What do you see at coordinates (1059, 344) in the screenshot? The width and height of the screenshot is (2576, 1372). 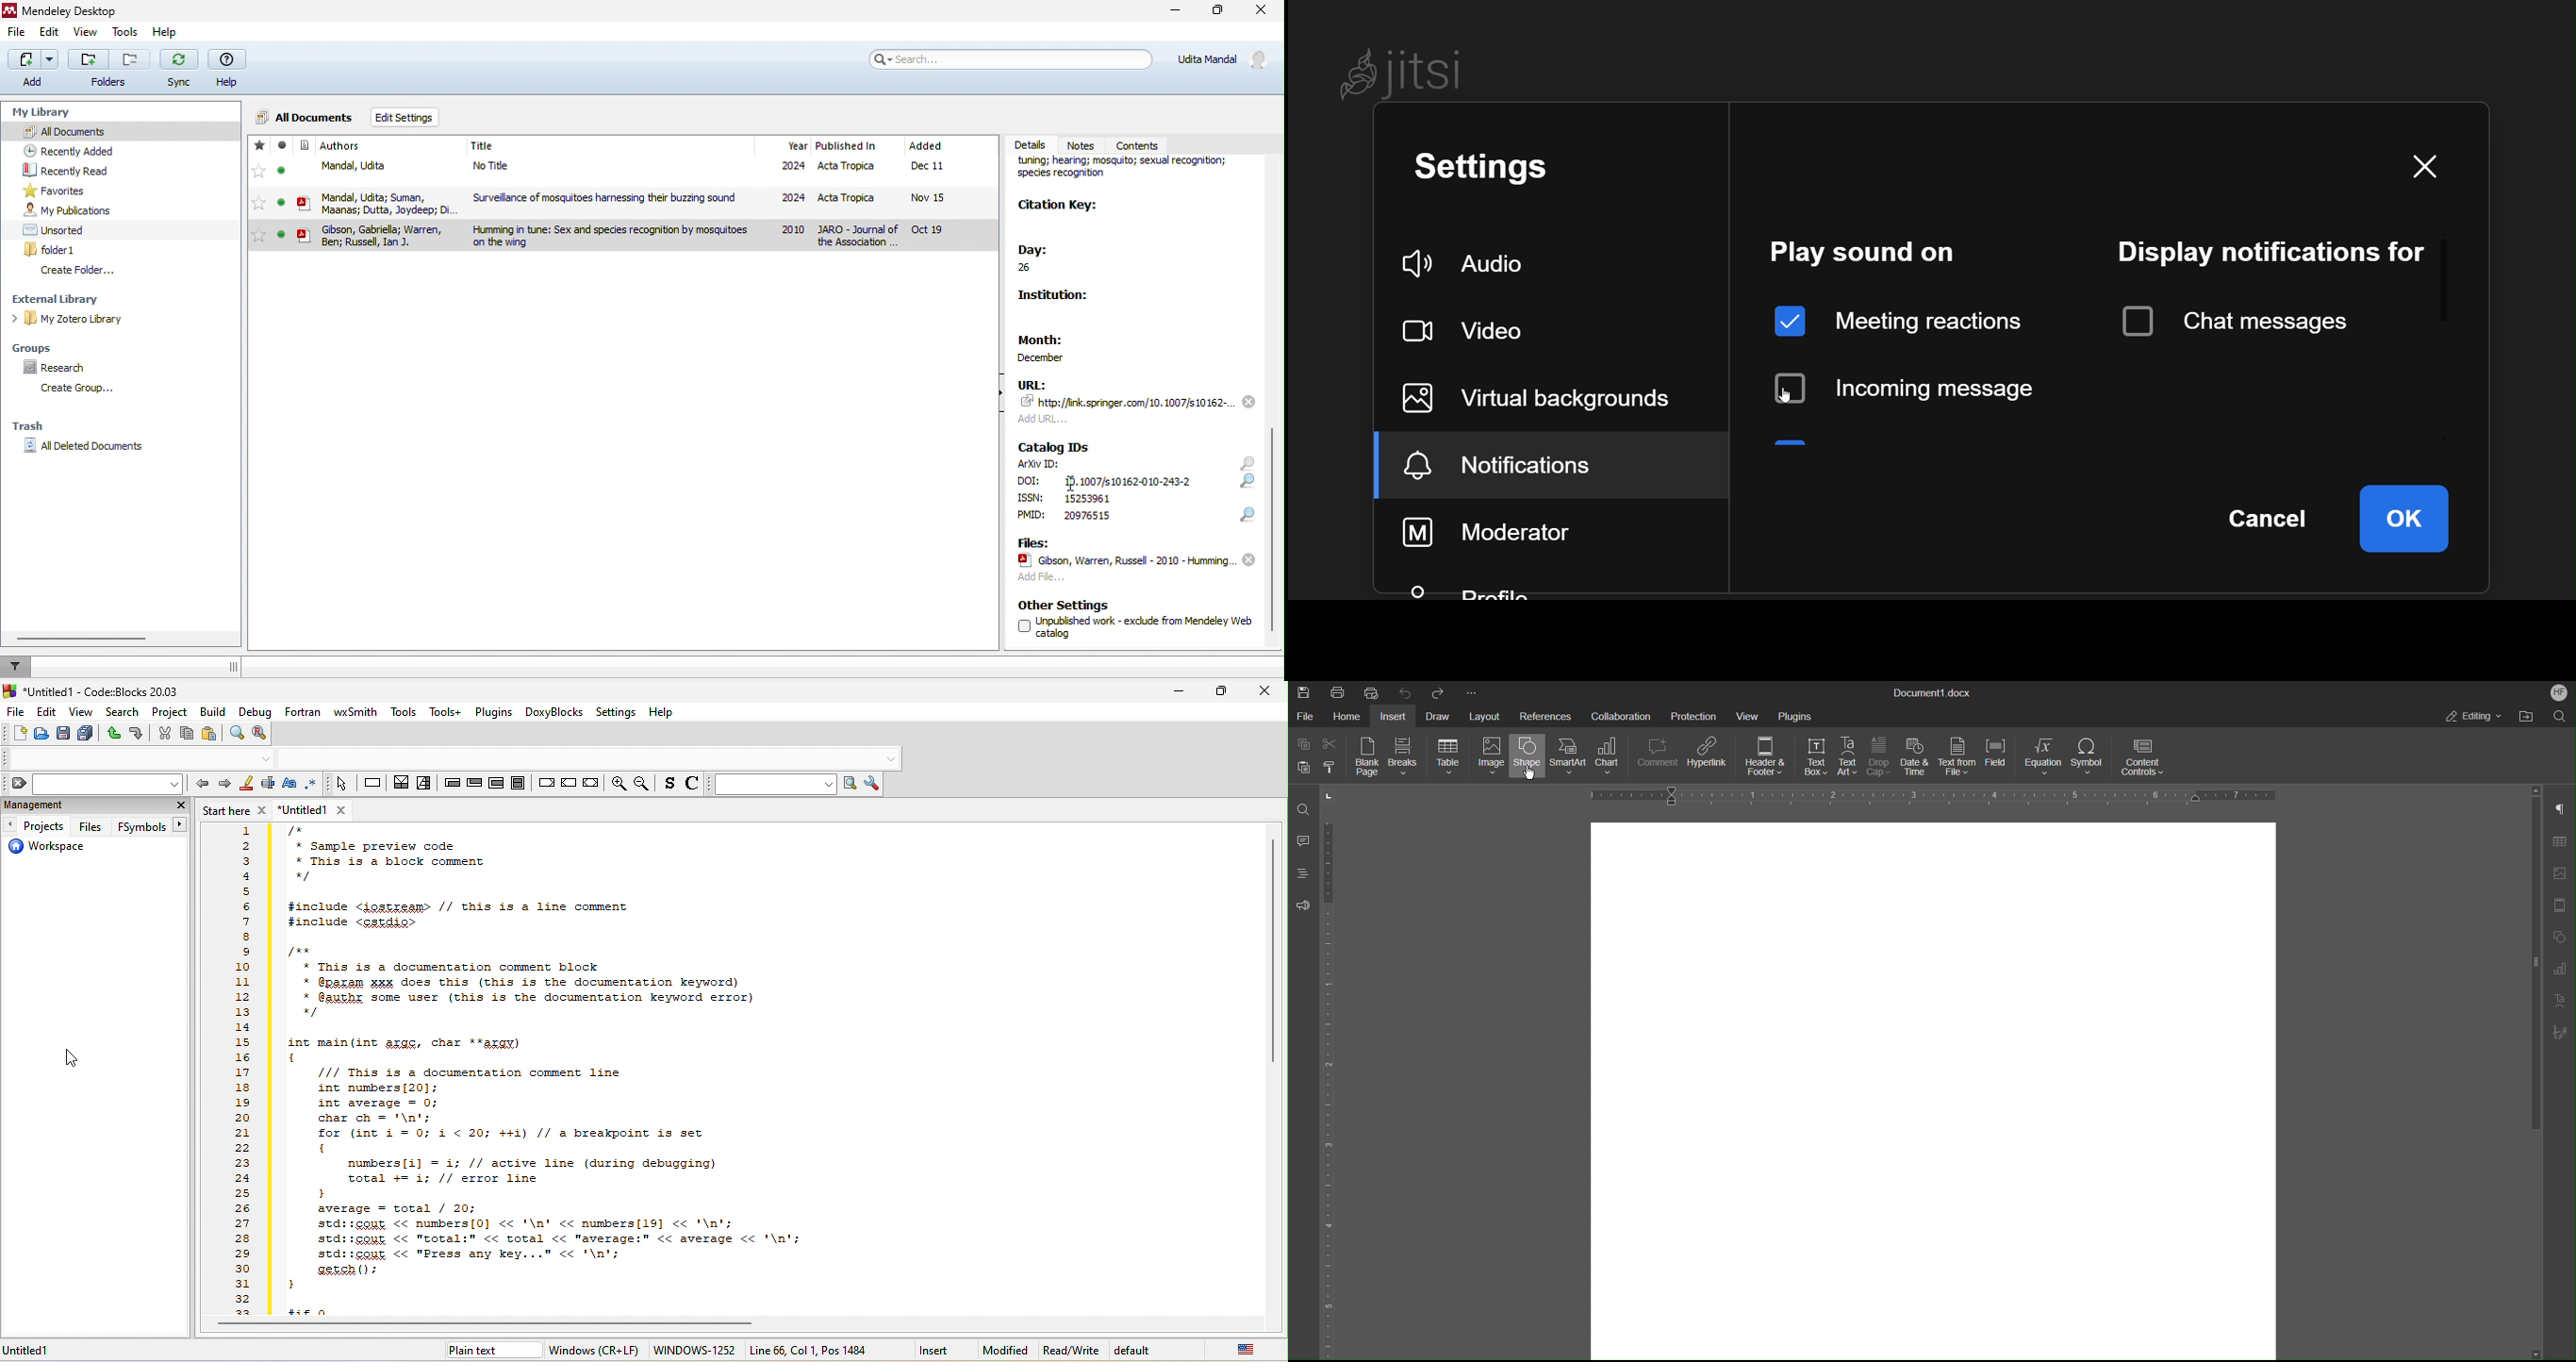 I see `month: december` at bounding box center [1059, 344].